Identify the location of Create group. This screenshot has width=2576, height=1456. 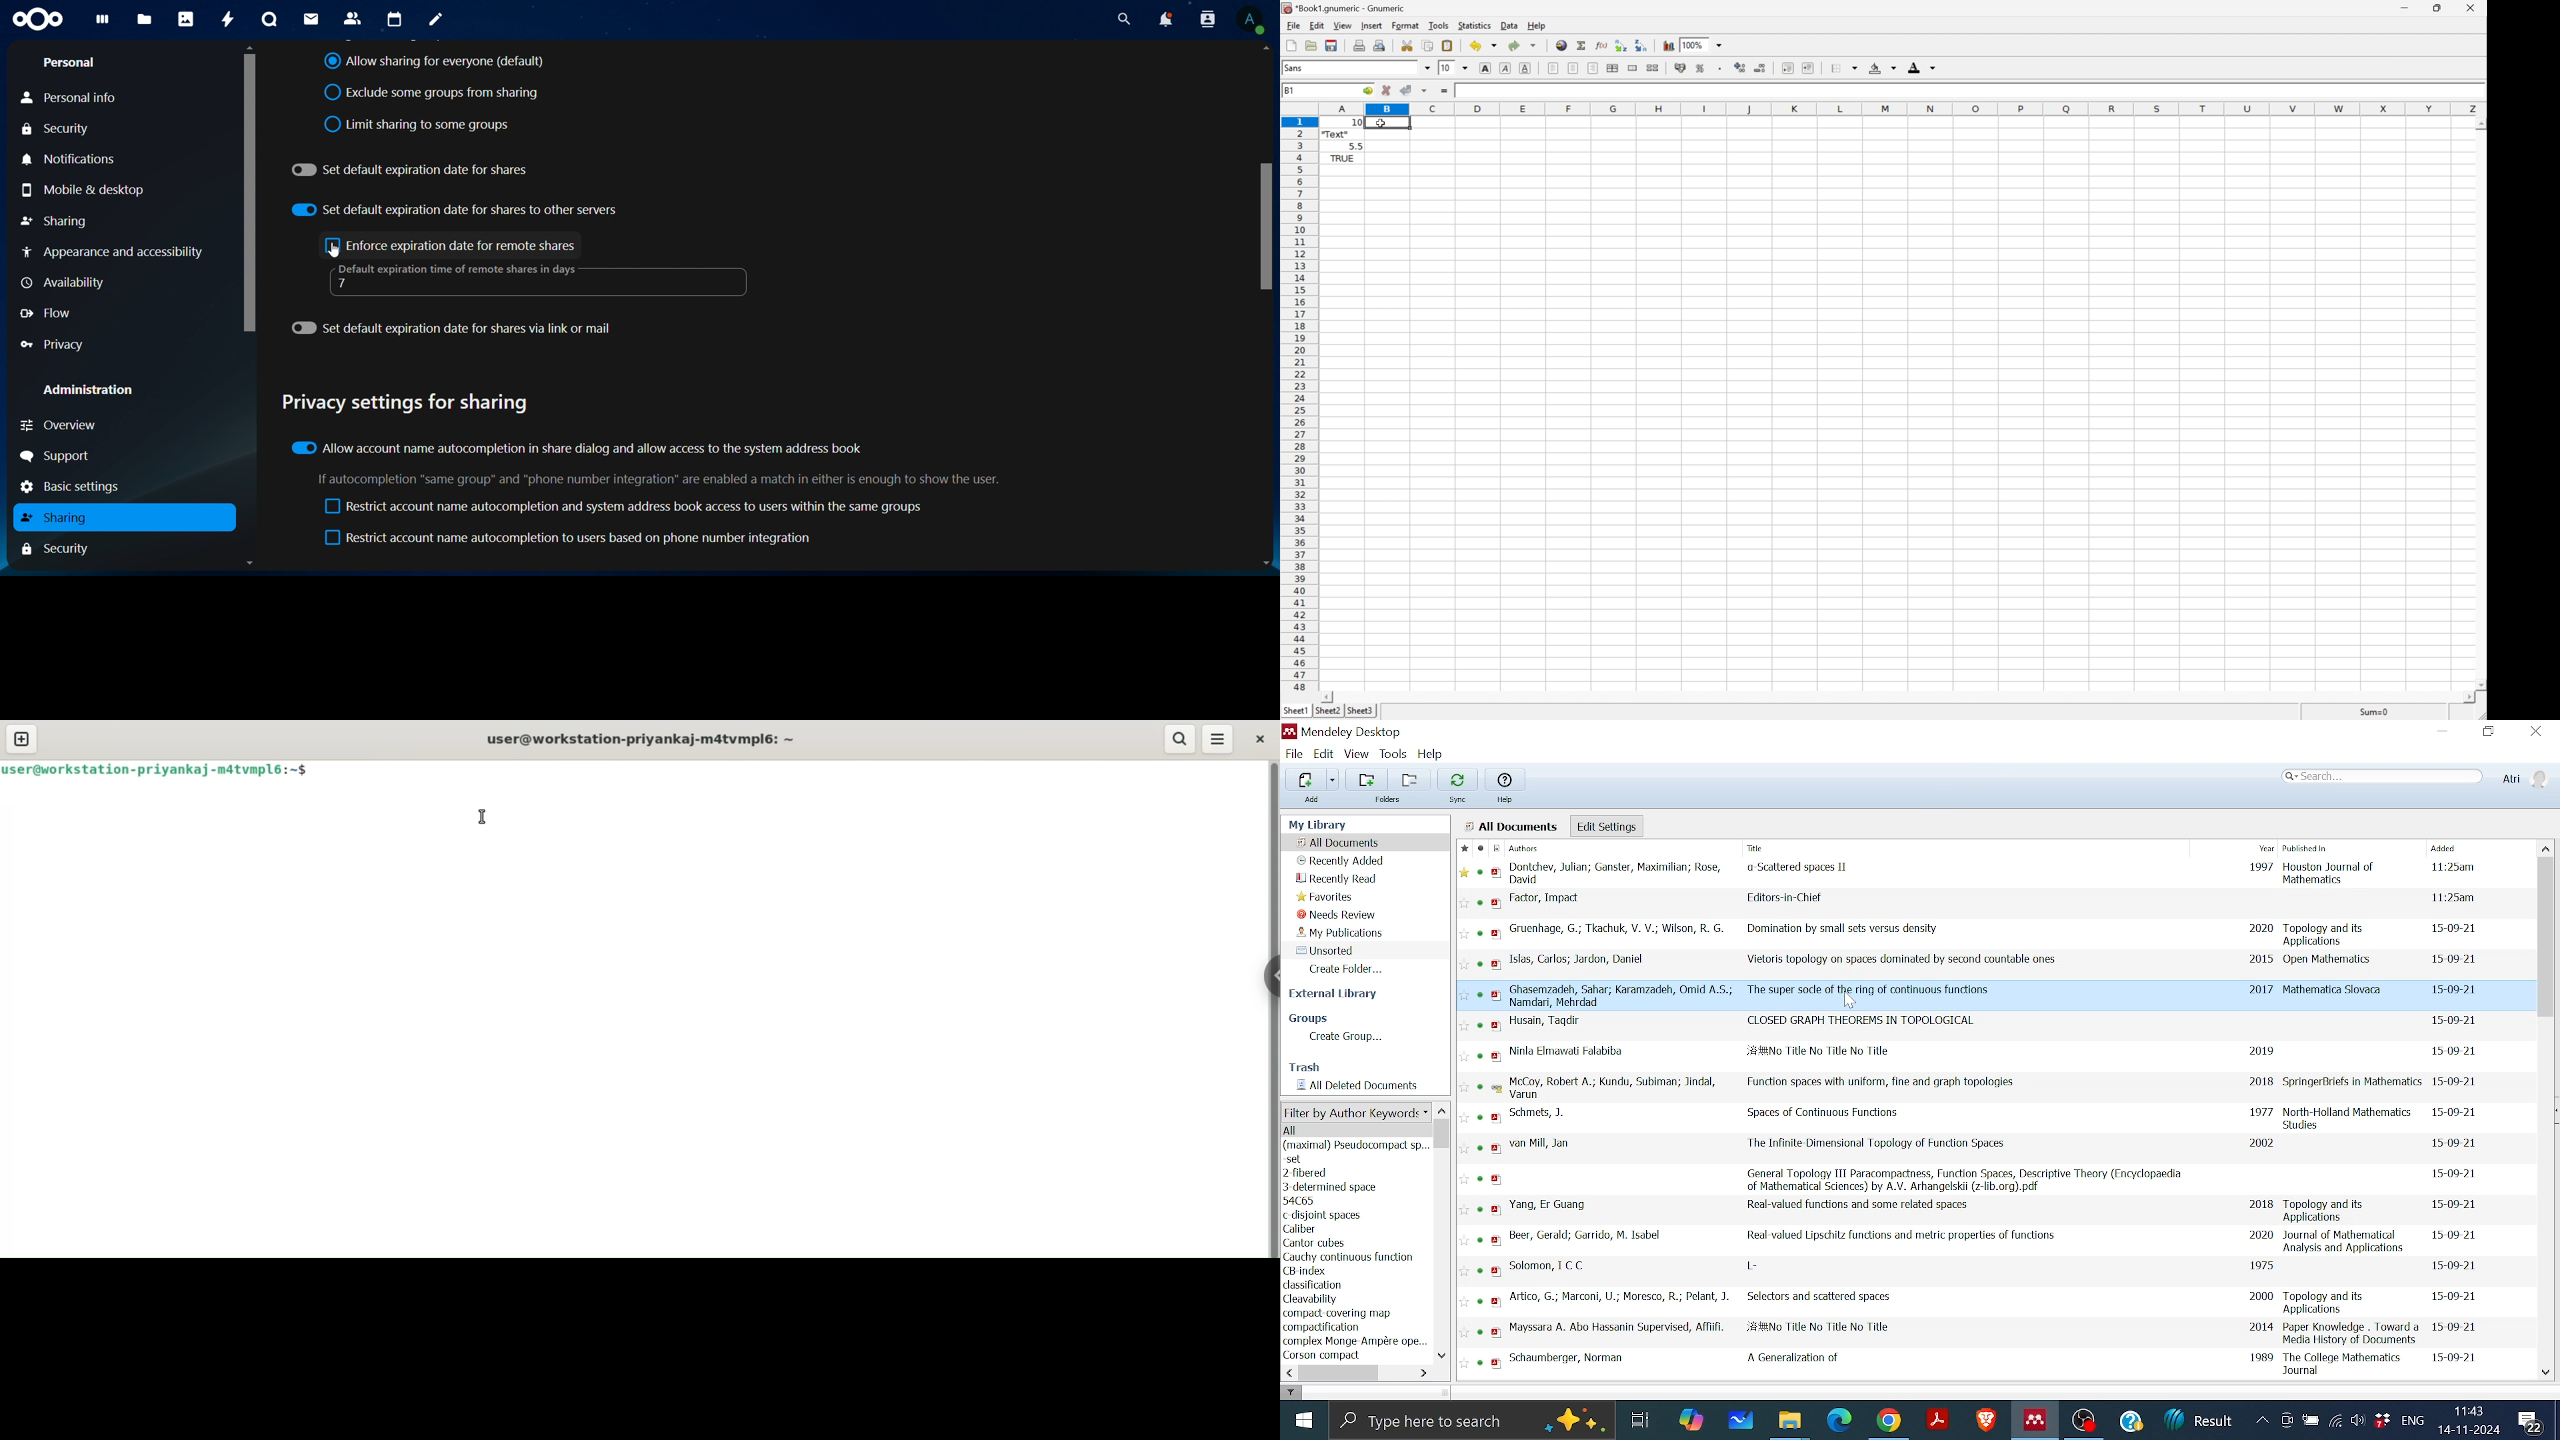
(1343, 1038).